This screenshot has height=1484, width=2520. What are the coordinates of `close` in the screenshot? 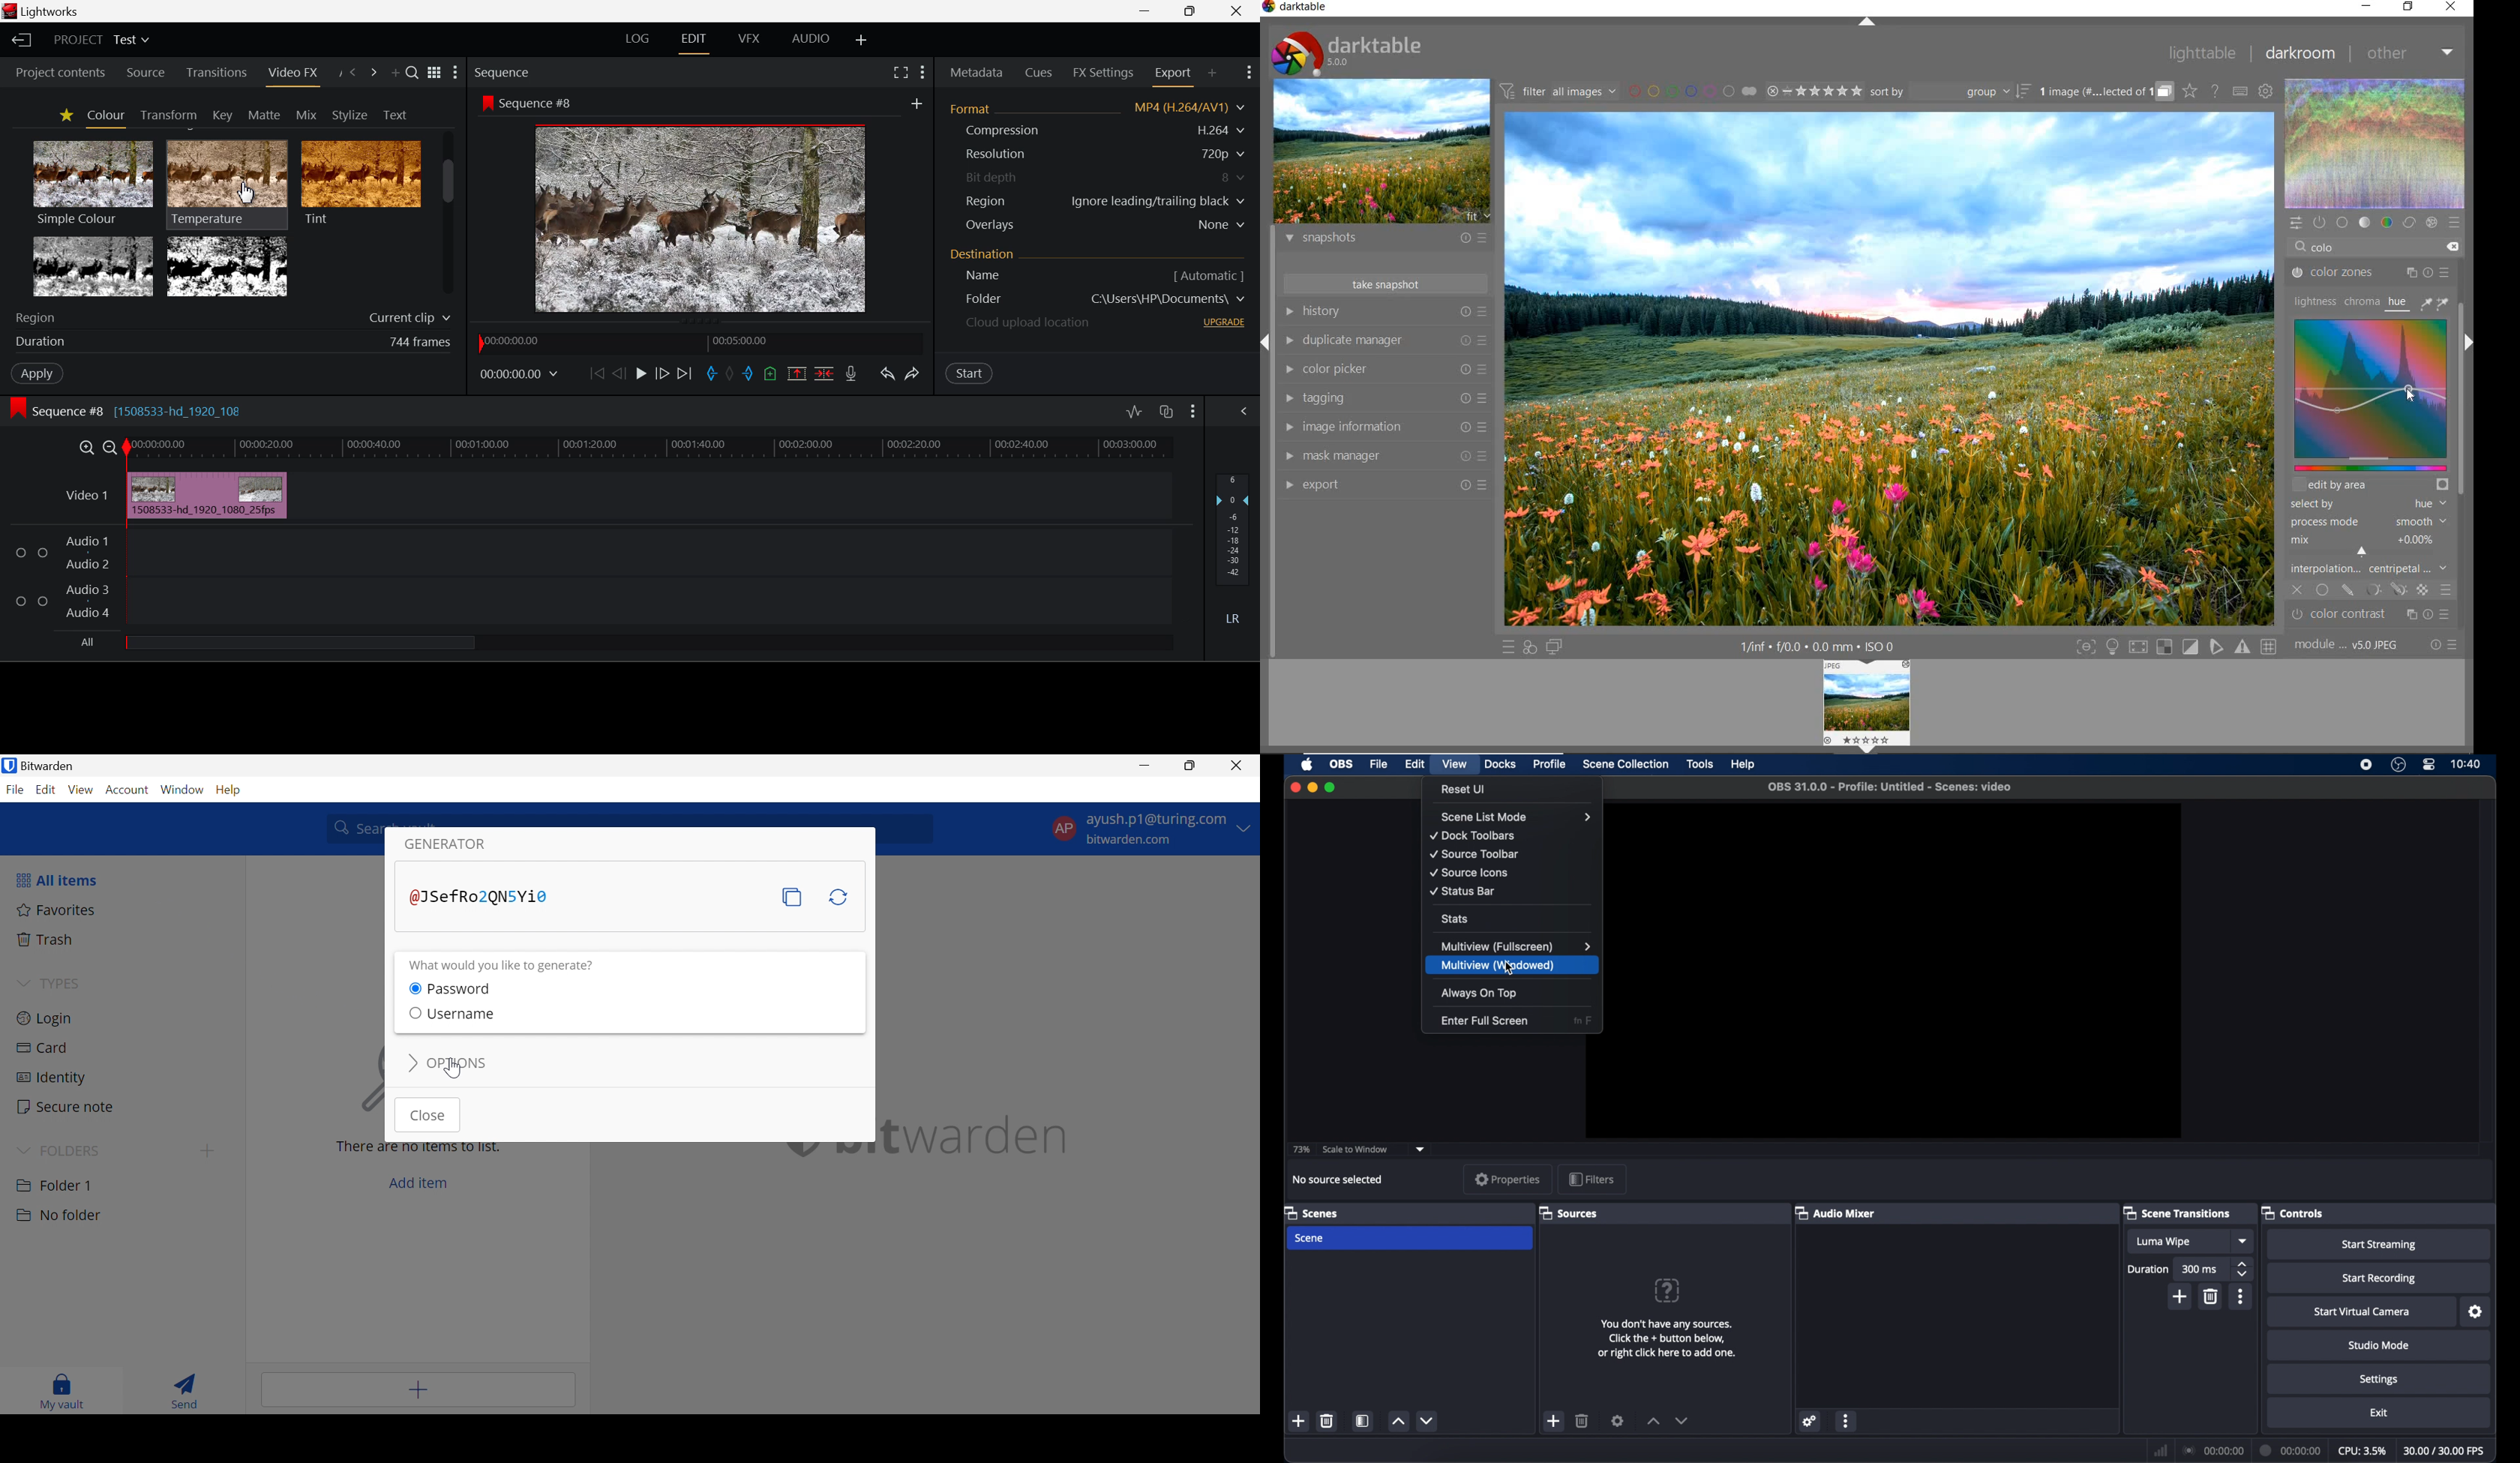 It's located at (1295, 787).